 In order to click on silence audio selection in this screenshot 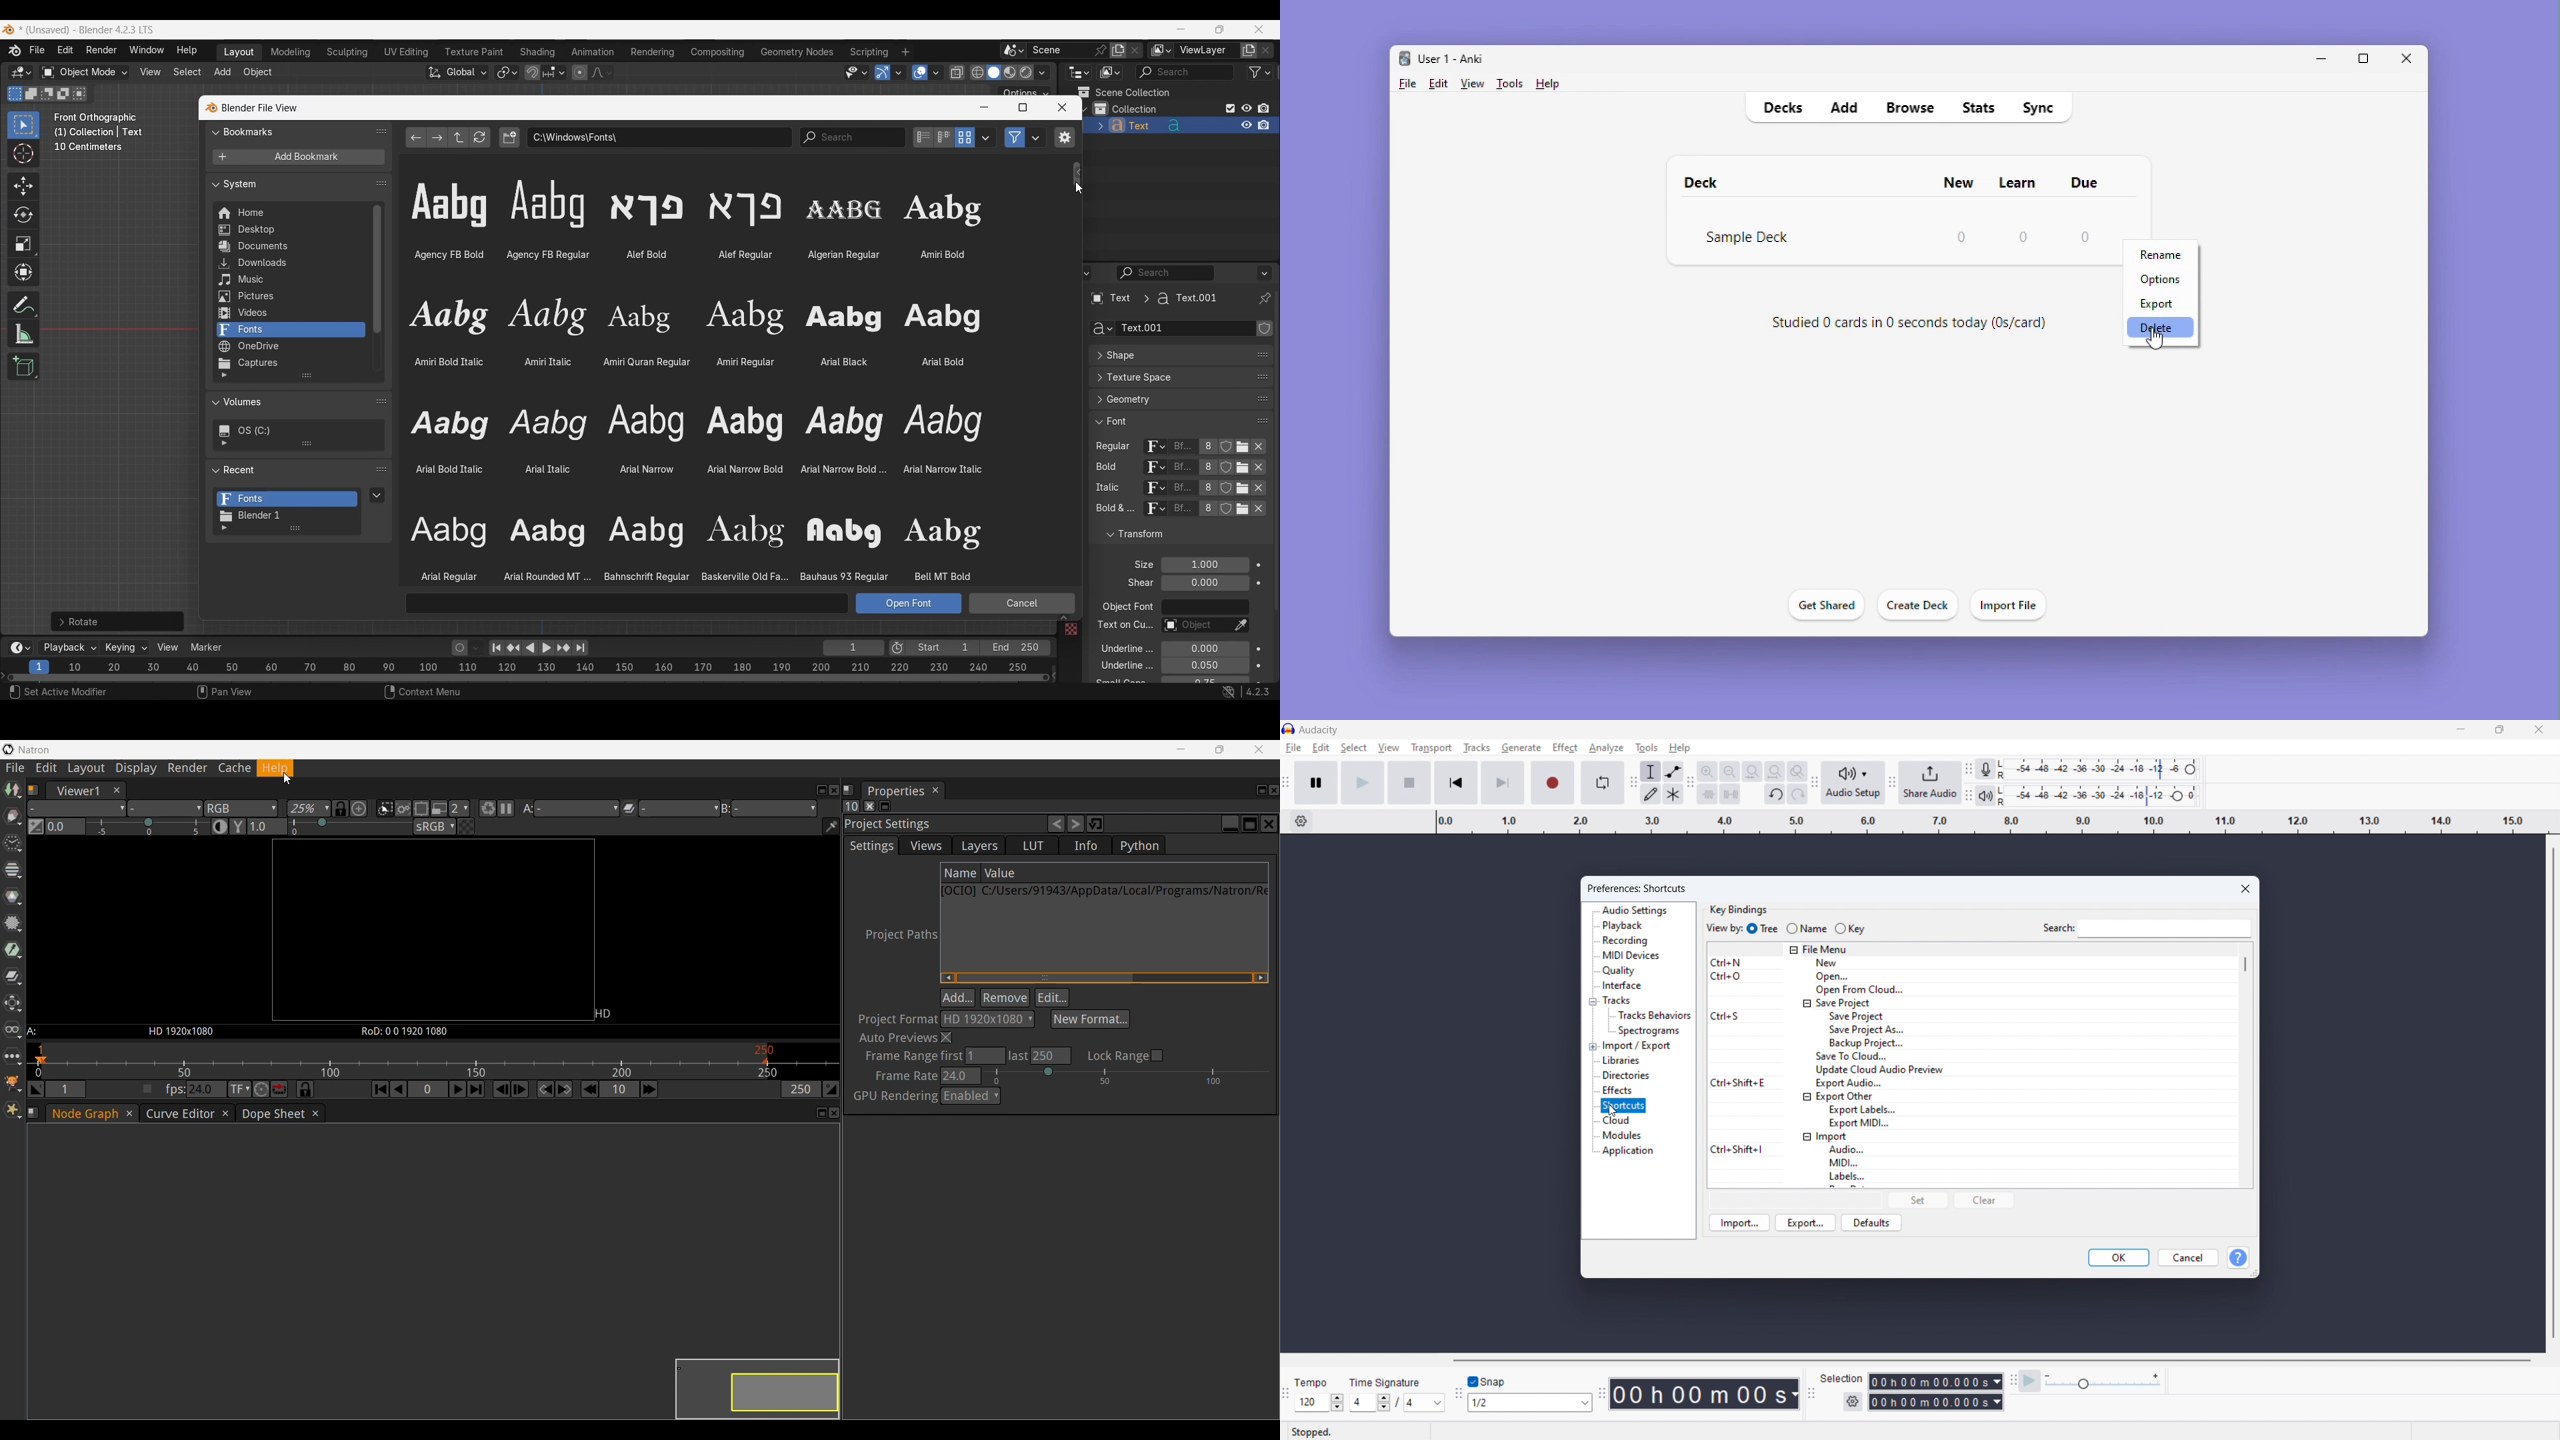, I will do `click(1730, 794)`.